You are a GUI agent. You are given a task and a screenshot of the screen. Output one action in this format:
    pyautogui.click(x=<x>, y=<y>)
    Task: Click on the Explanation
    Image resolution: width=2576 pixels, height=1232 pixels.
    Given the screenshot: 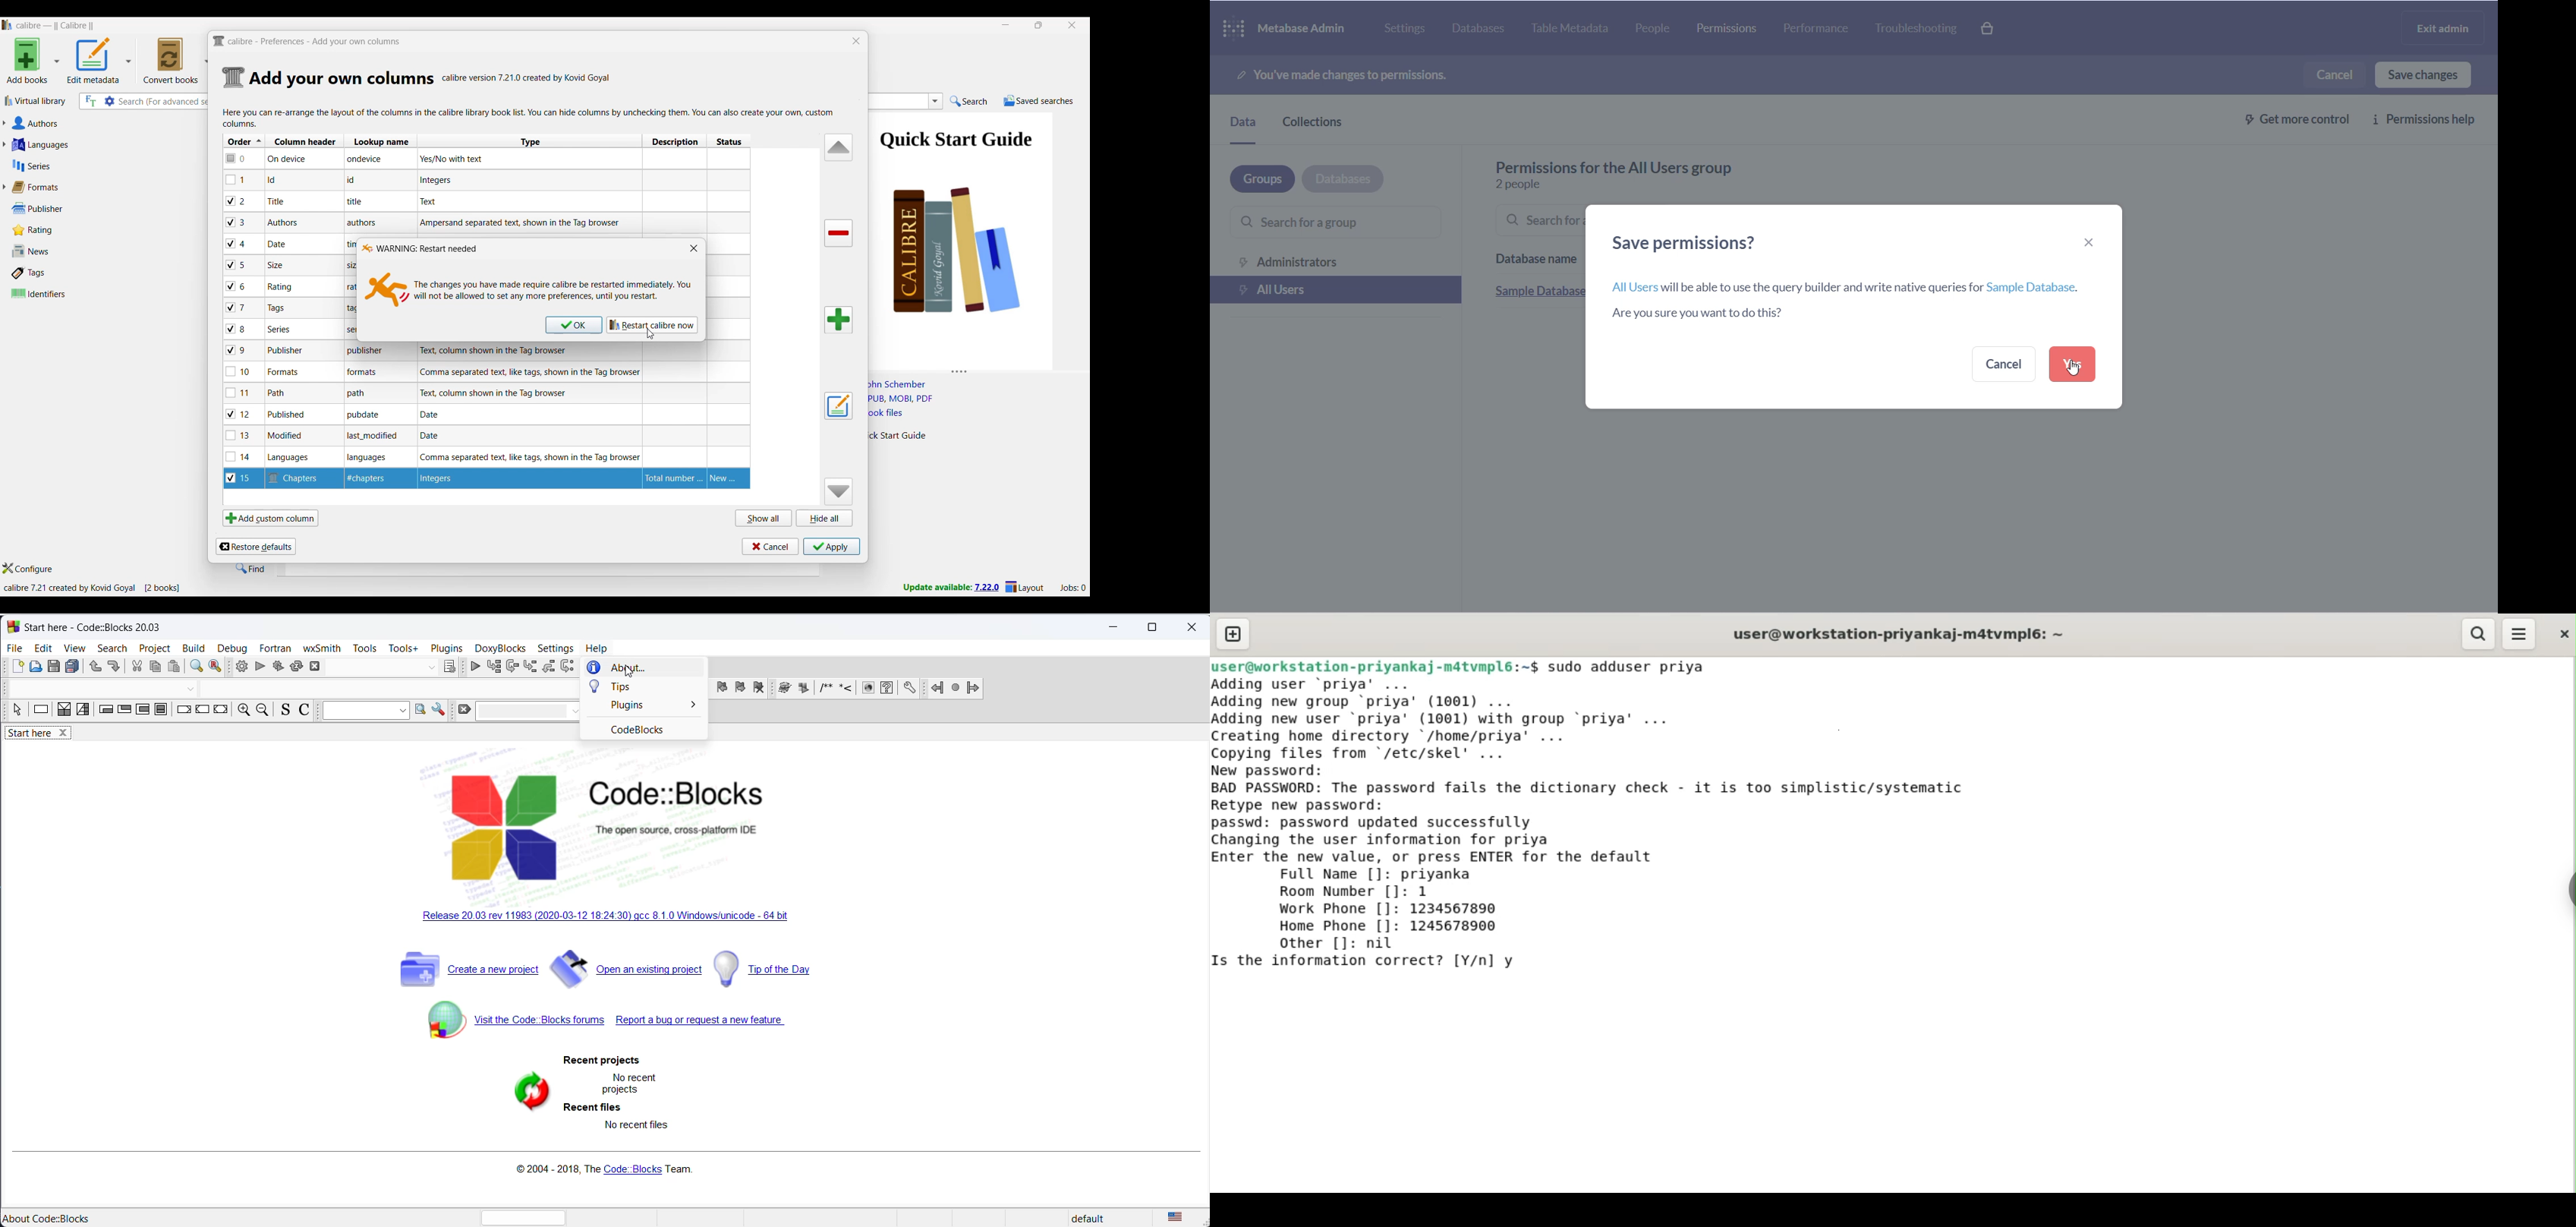 What is the action you would take?
    pyautogui.click(x=497, y=393)
    